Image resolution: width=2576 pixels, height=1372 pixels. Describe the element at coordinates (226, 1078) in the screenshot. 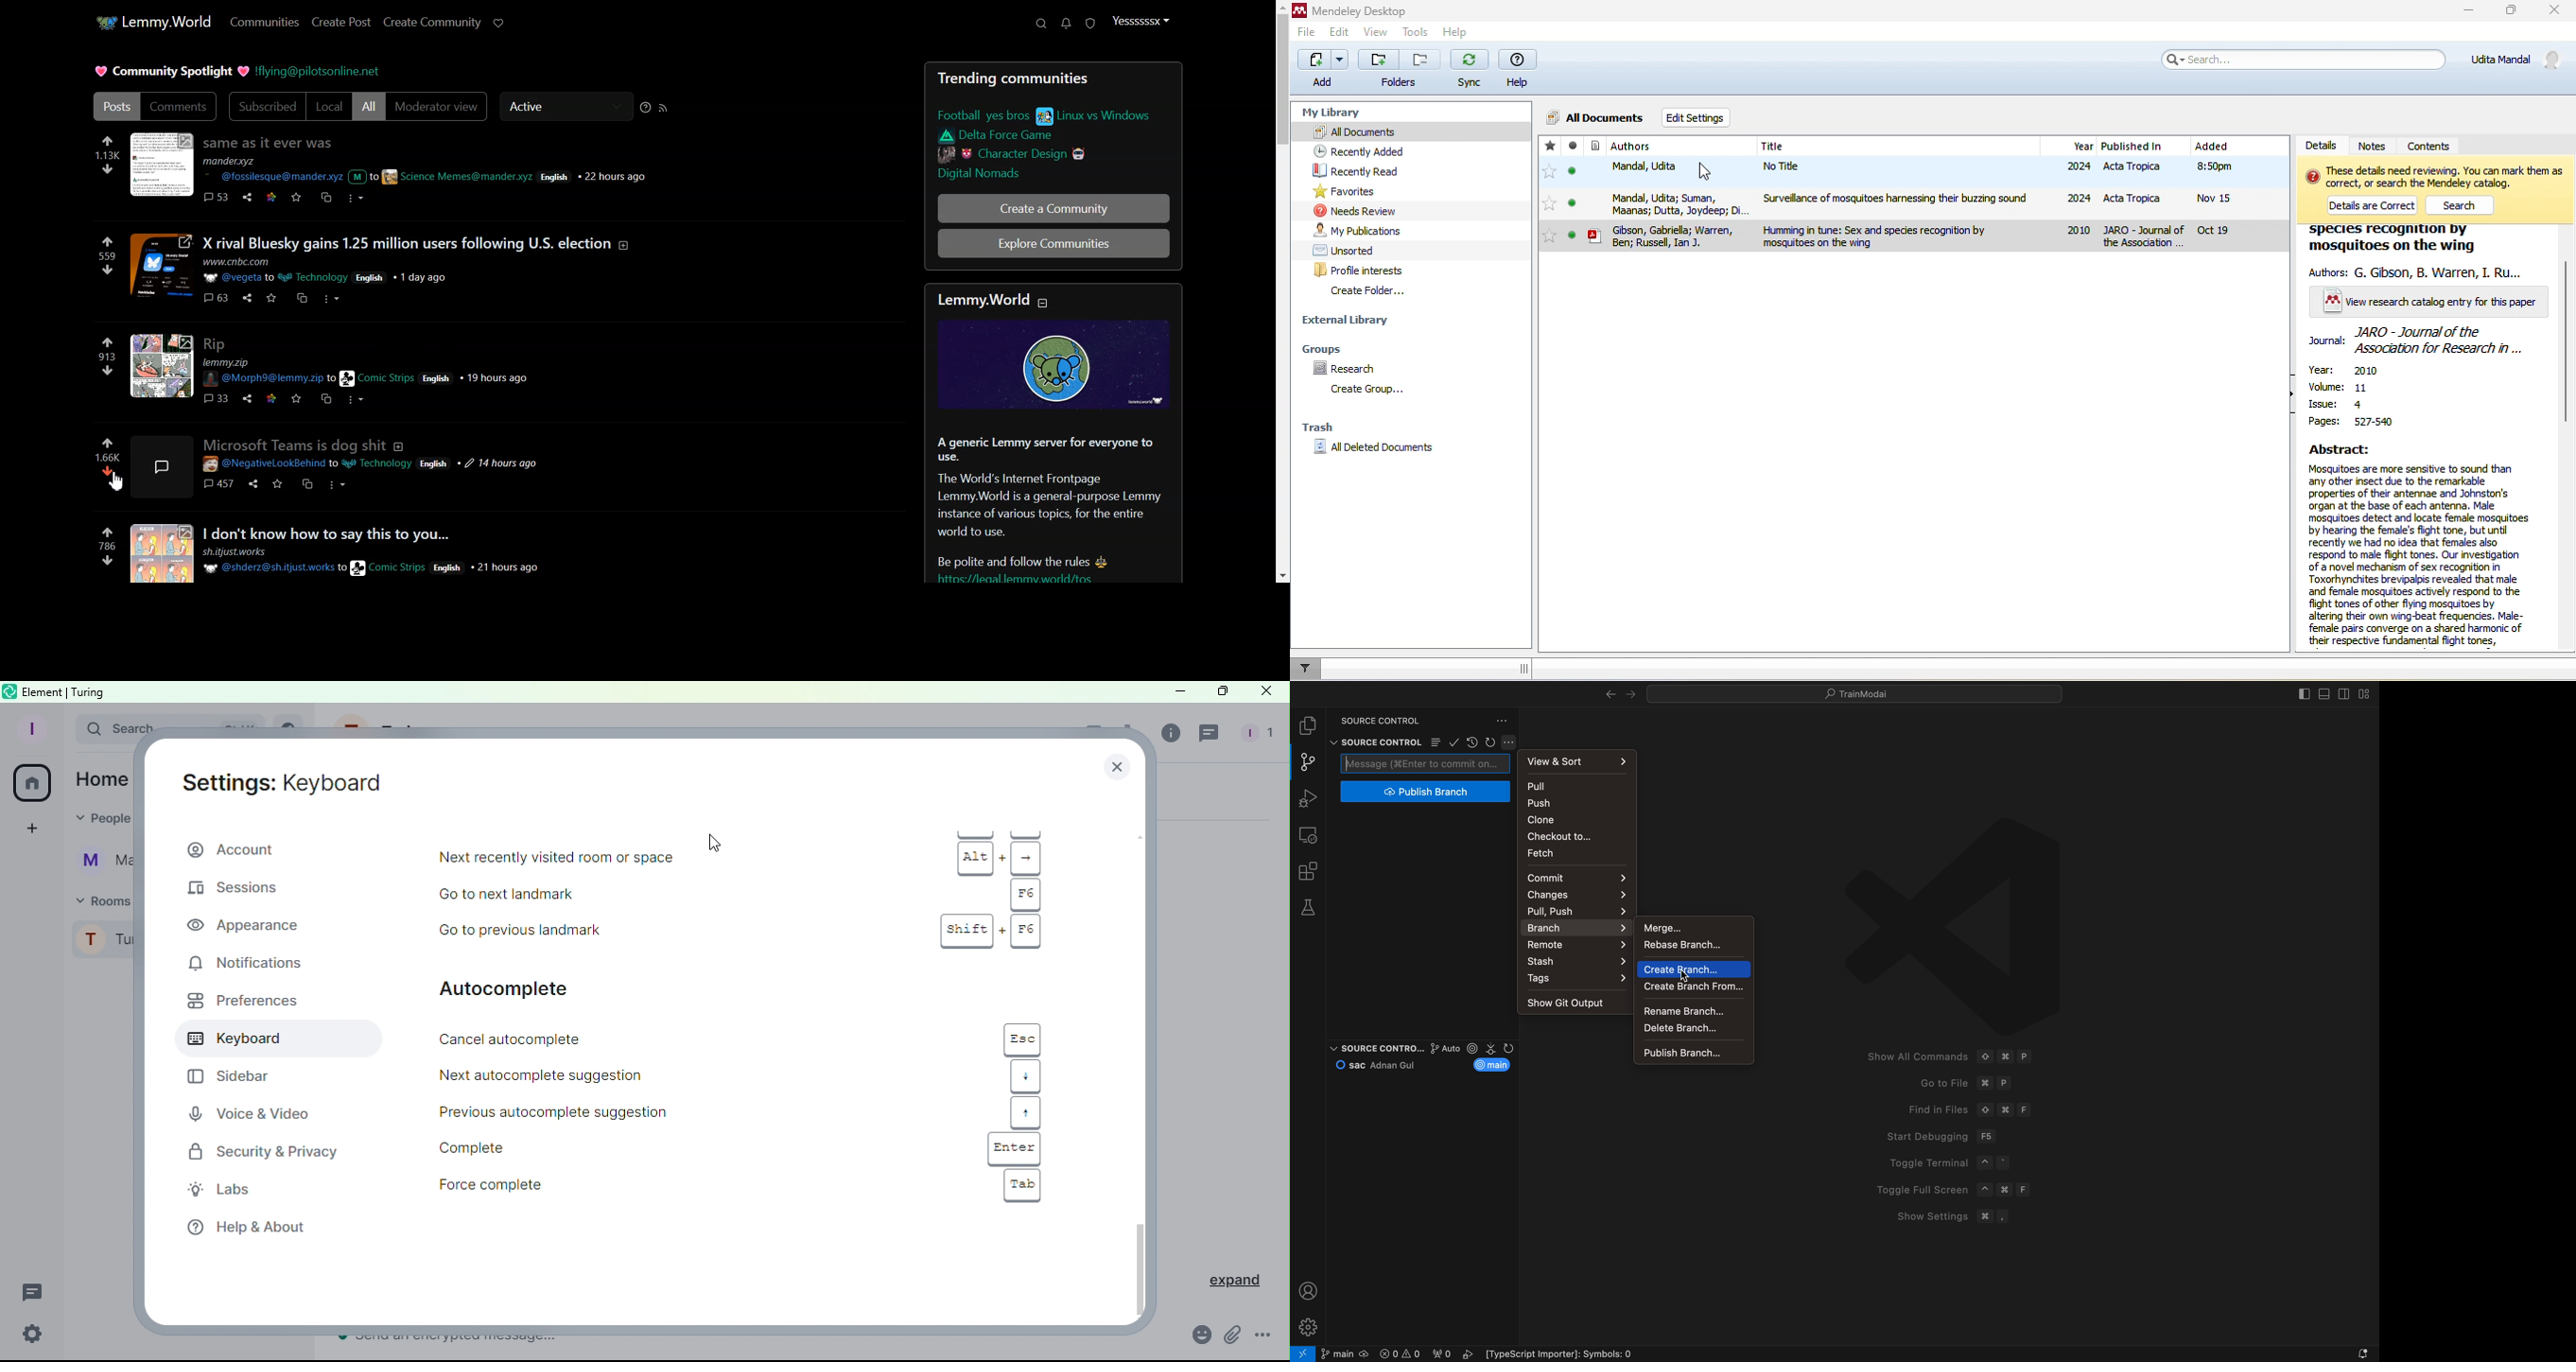

I see `Sidebar` at that location.